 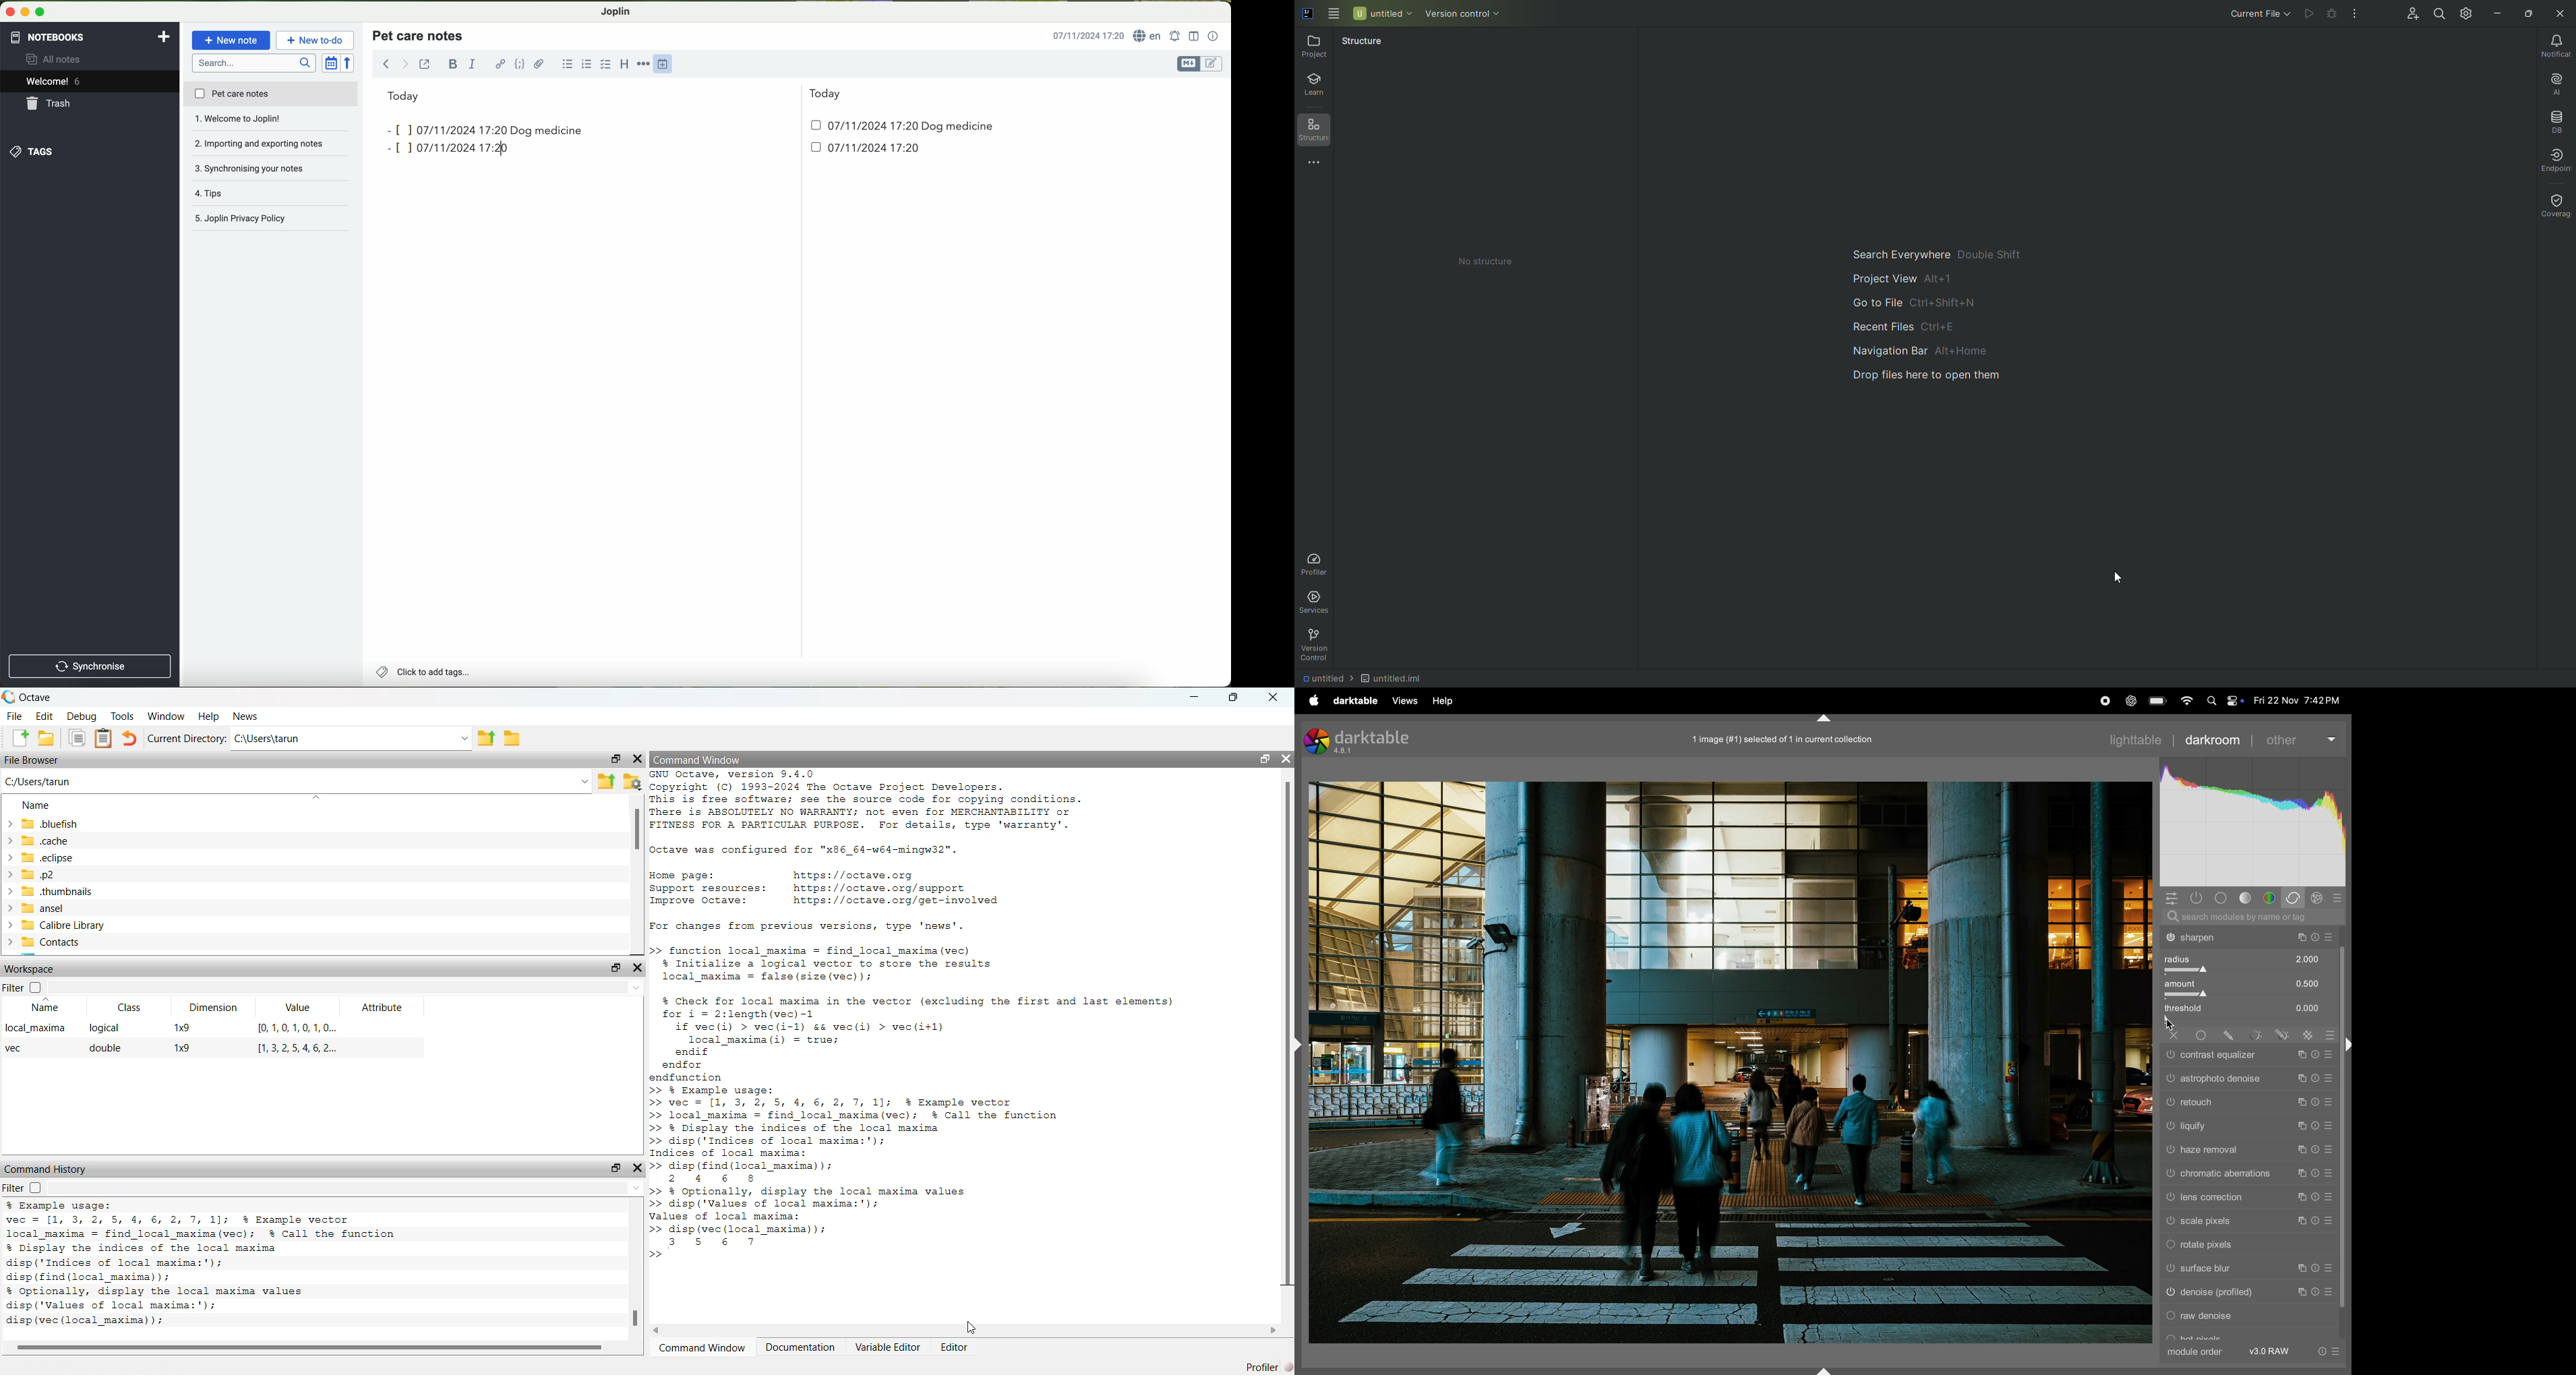 What do you see at coordinates (547, 132) in the screenshot?
I see `dog medicine` at bounding box center [547, 132].